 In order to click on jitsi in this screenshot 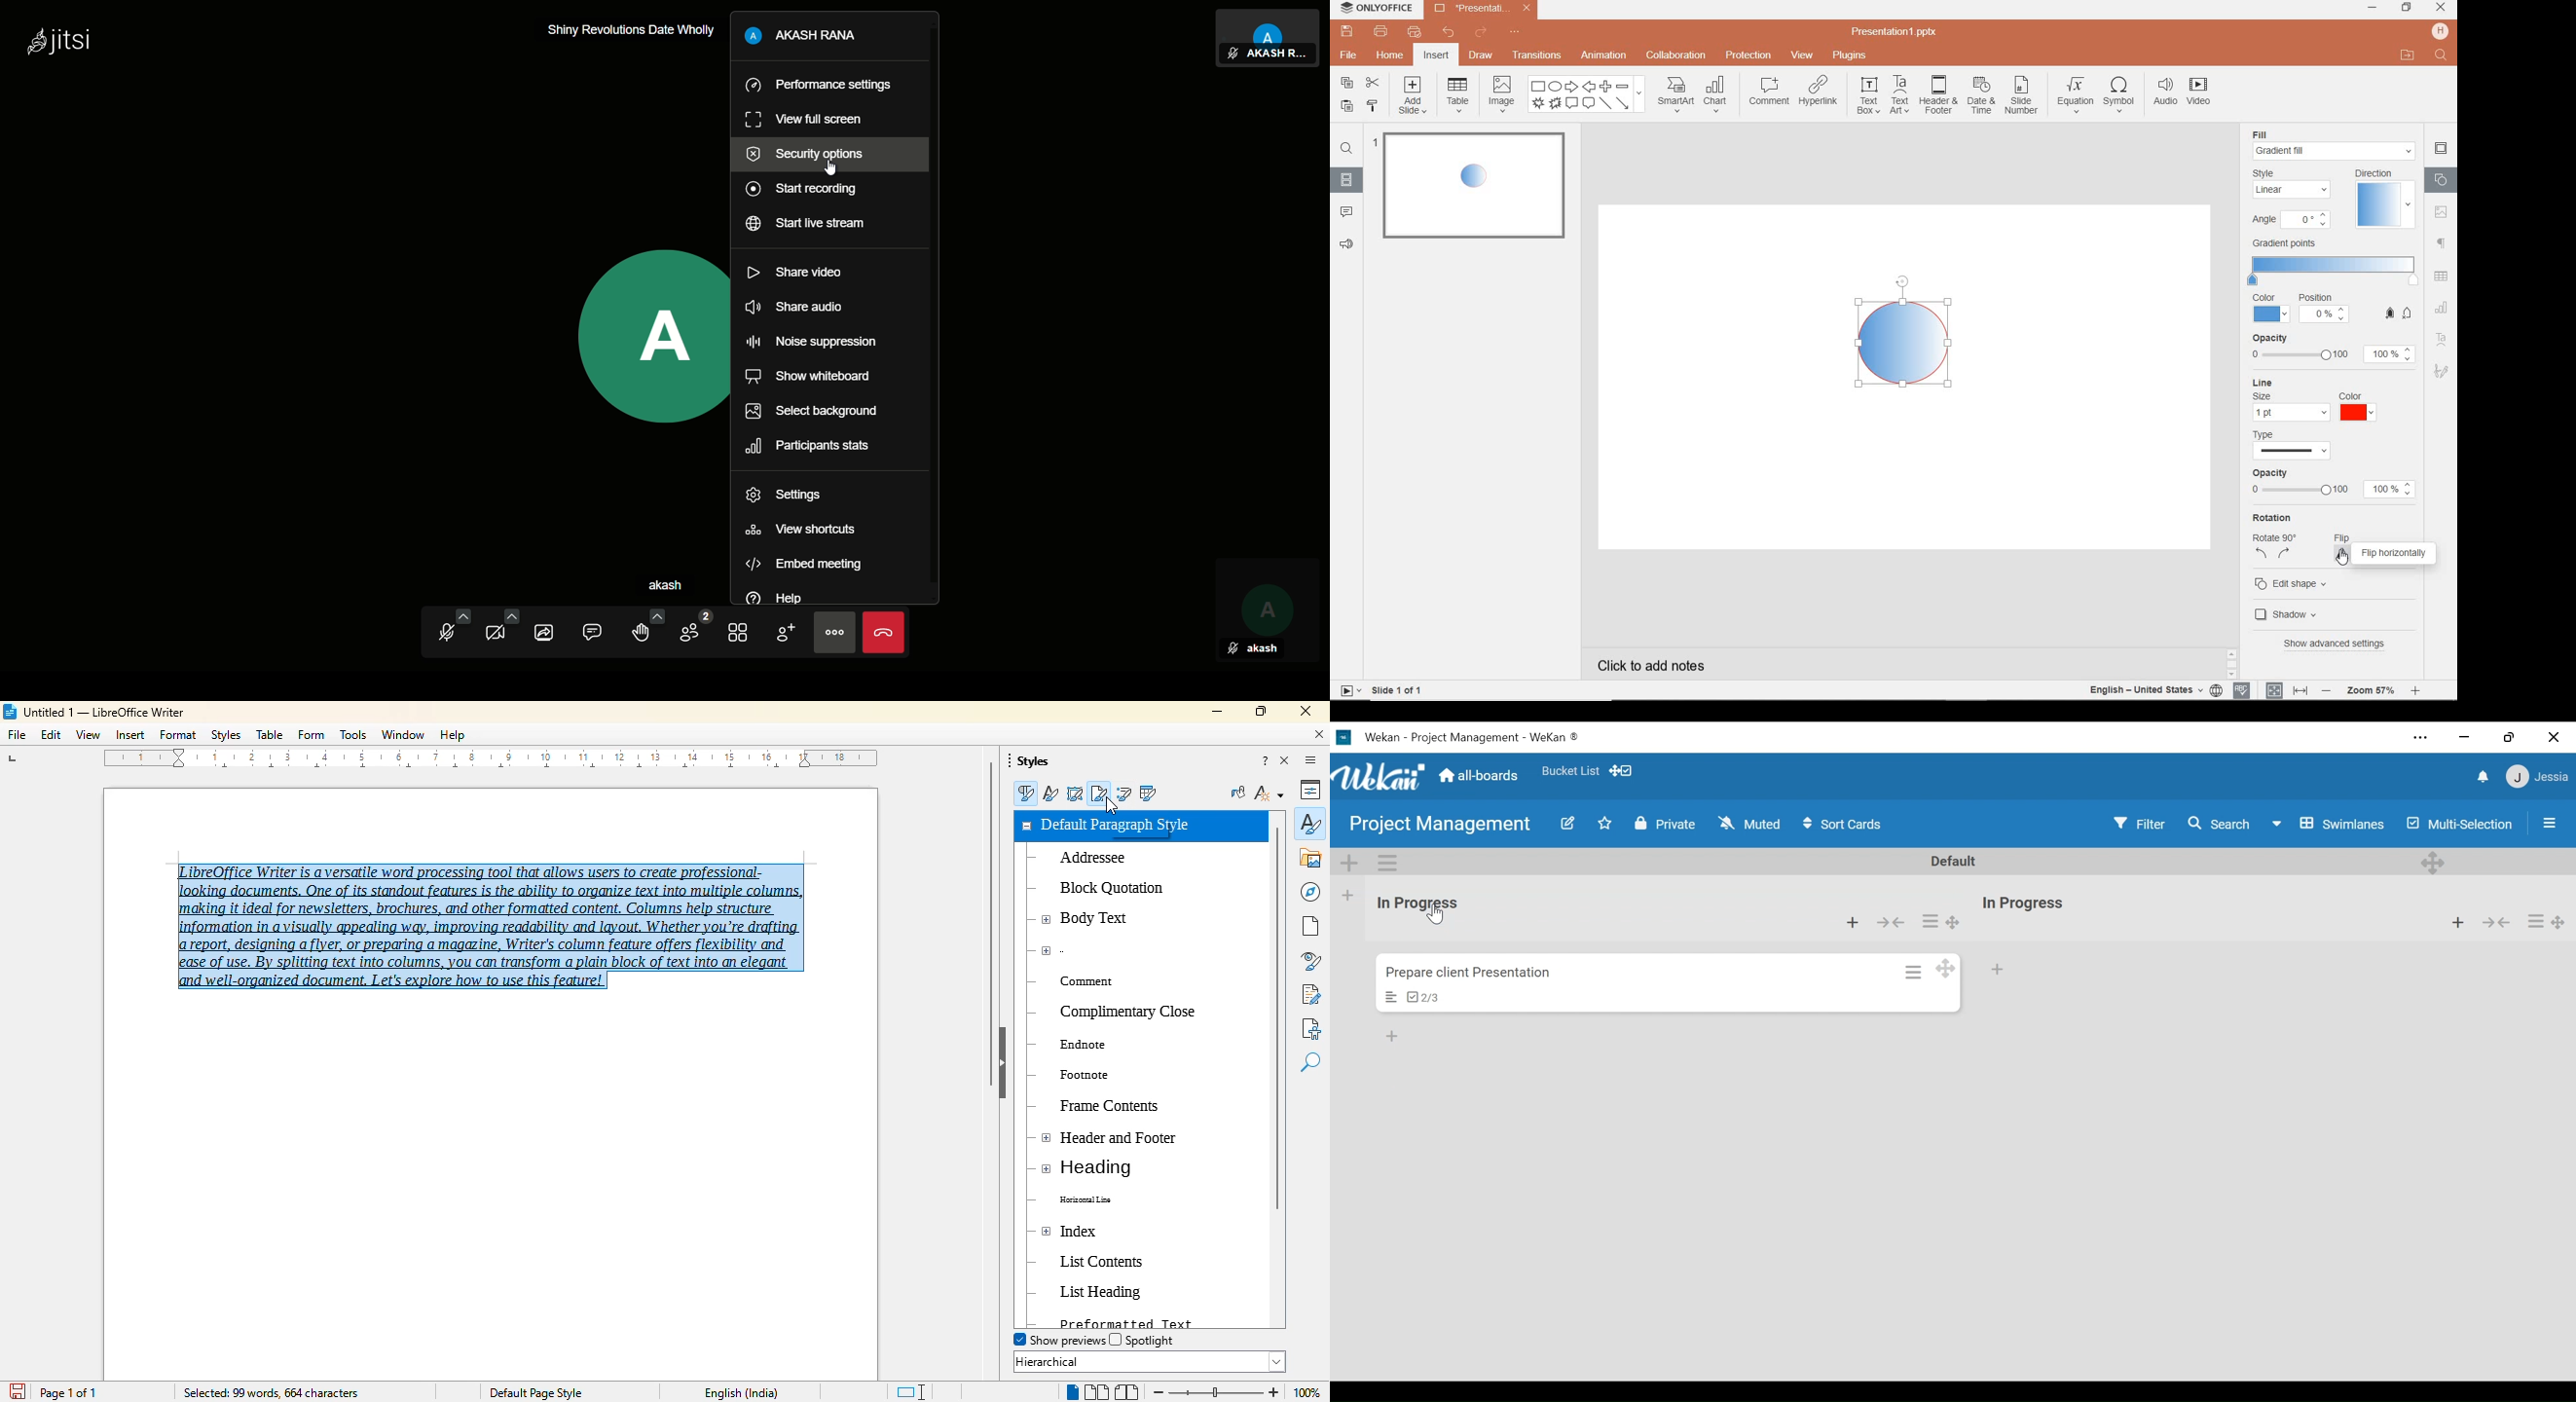, I will do `click(59, 44)`.